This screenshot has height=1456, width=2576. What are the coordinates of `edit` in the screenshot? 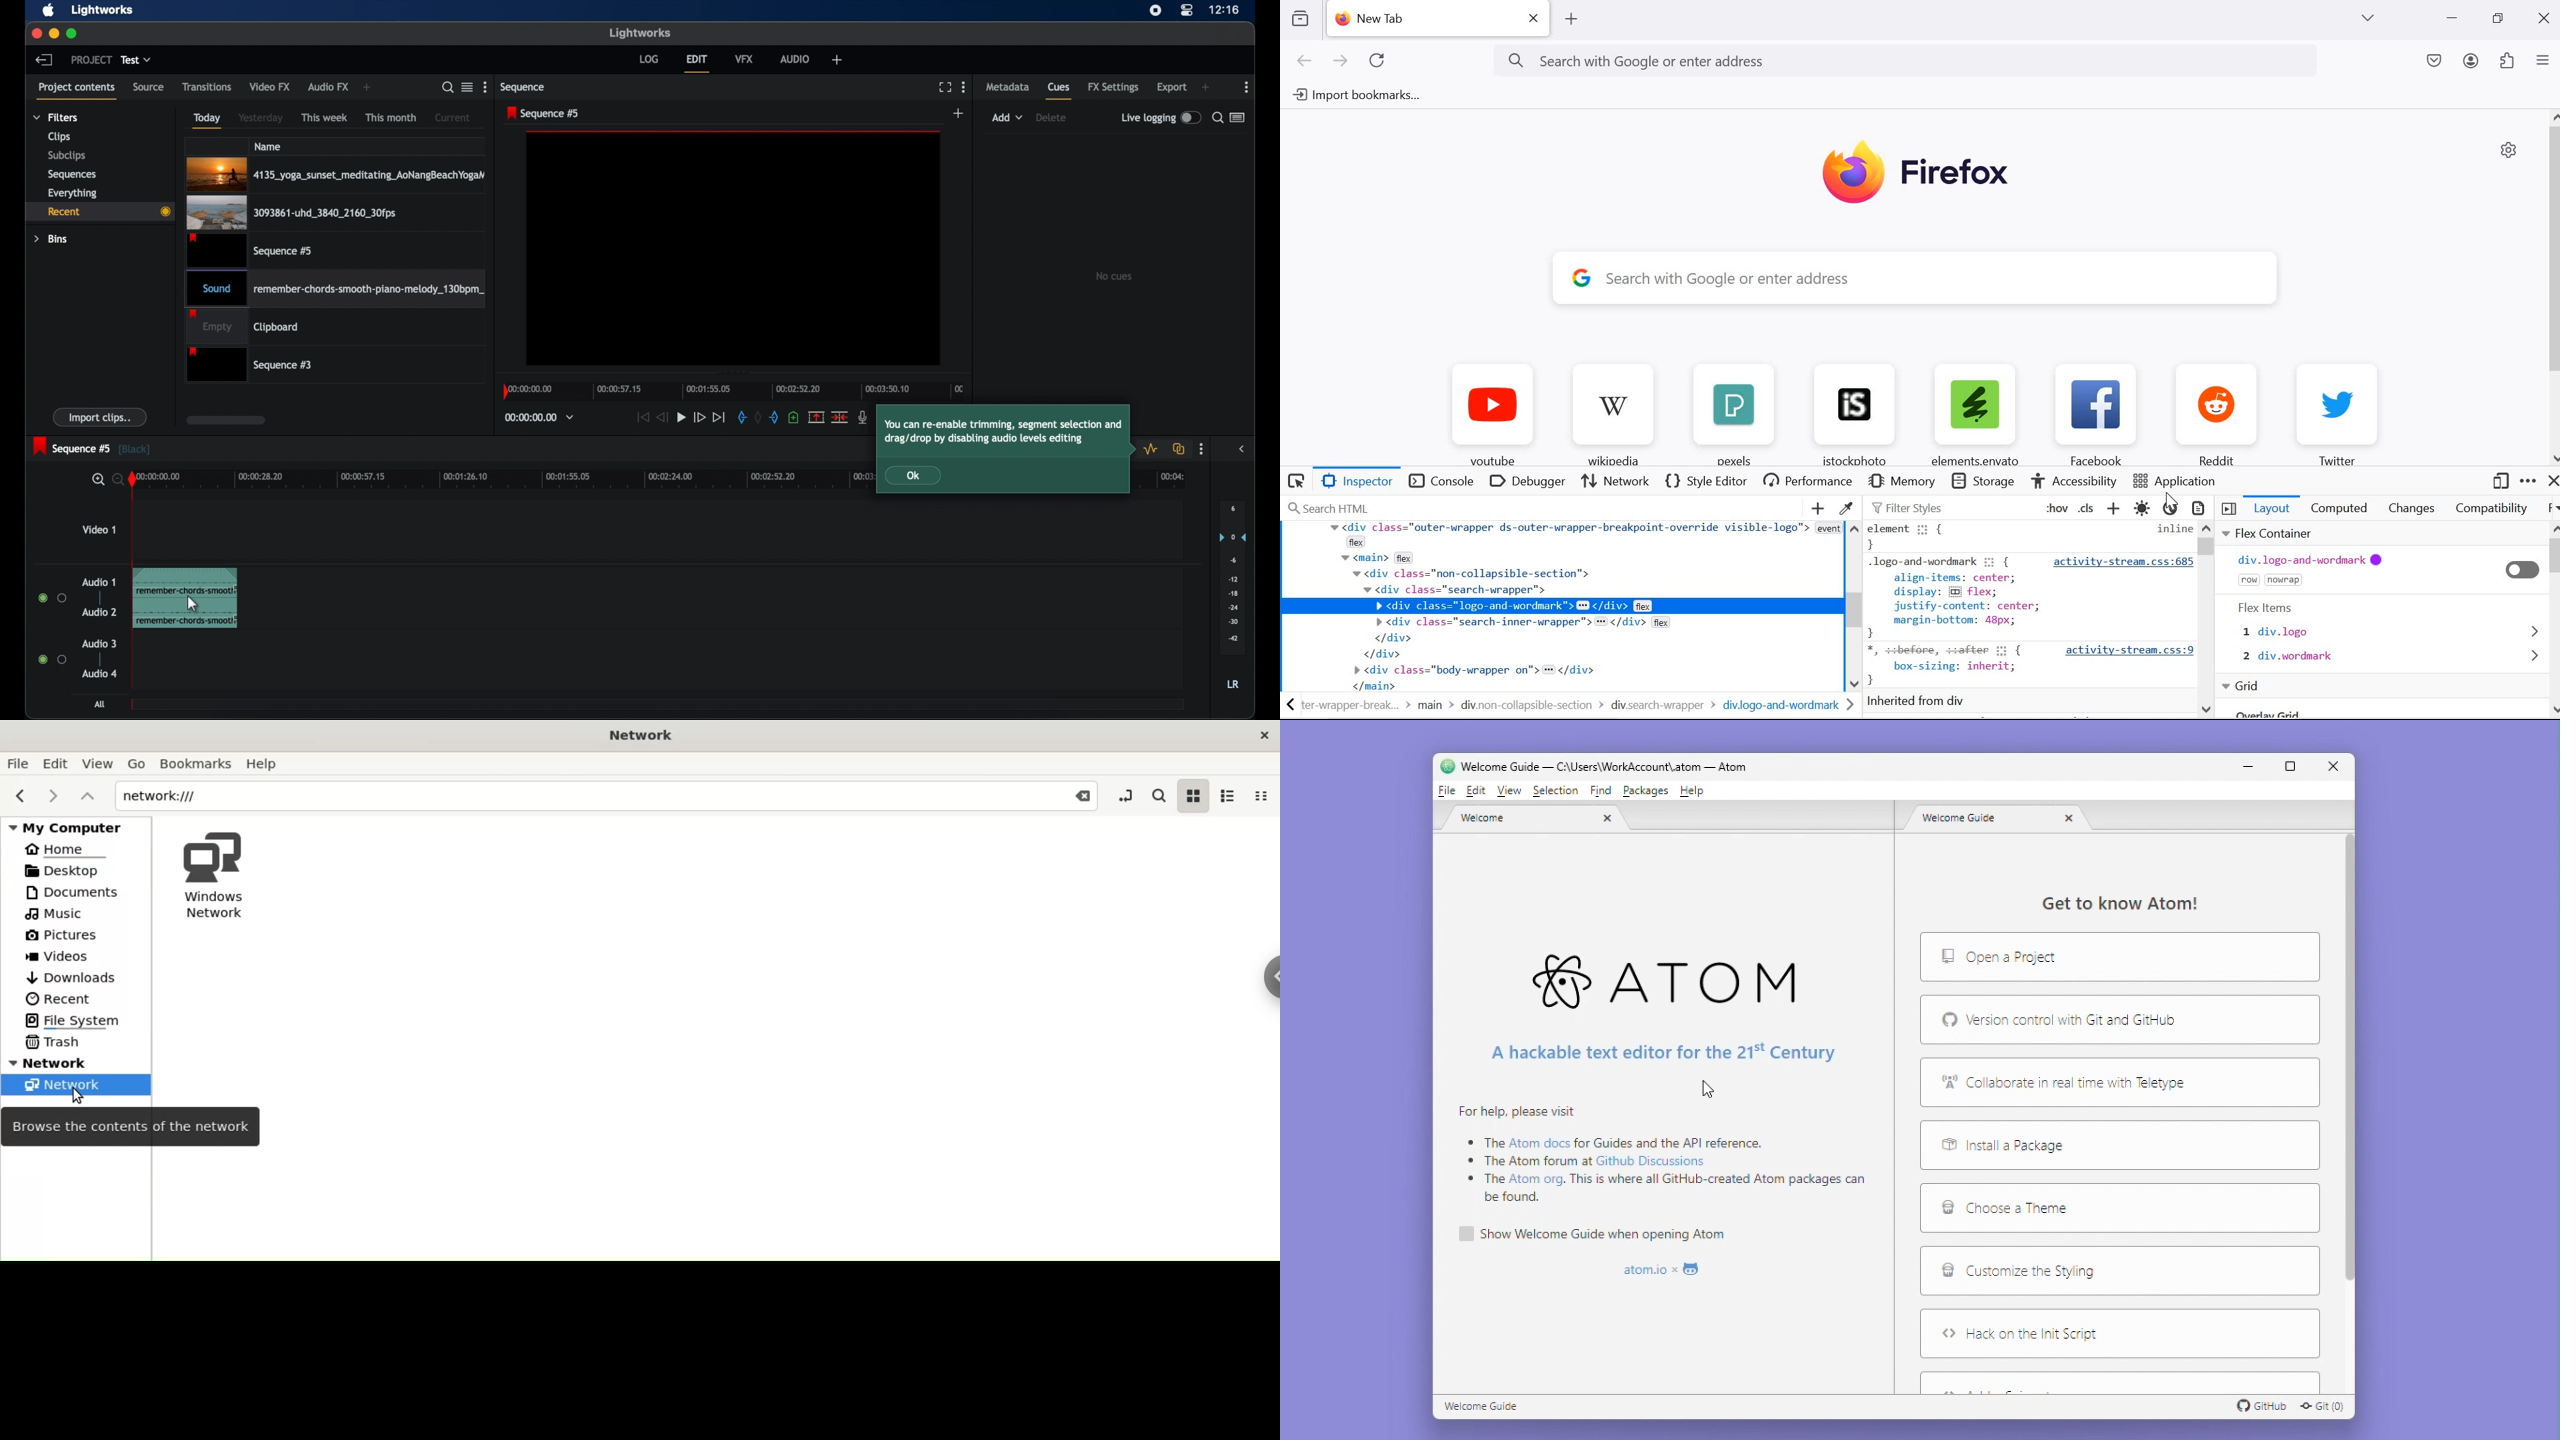 It's located at (697, 63).